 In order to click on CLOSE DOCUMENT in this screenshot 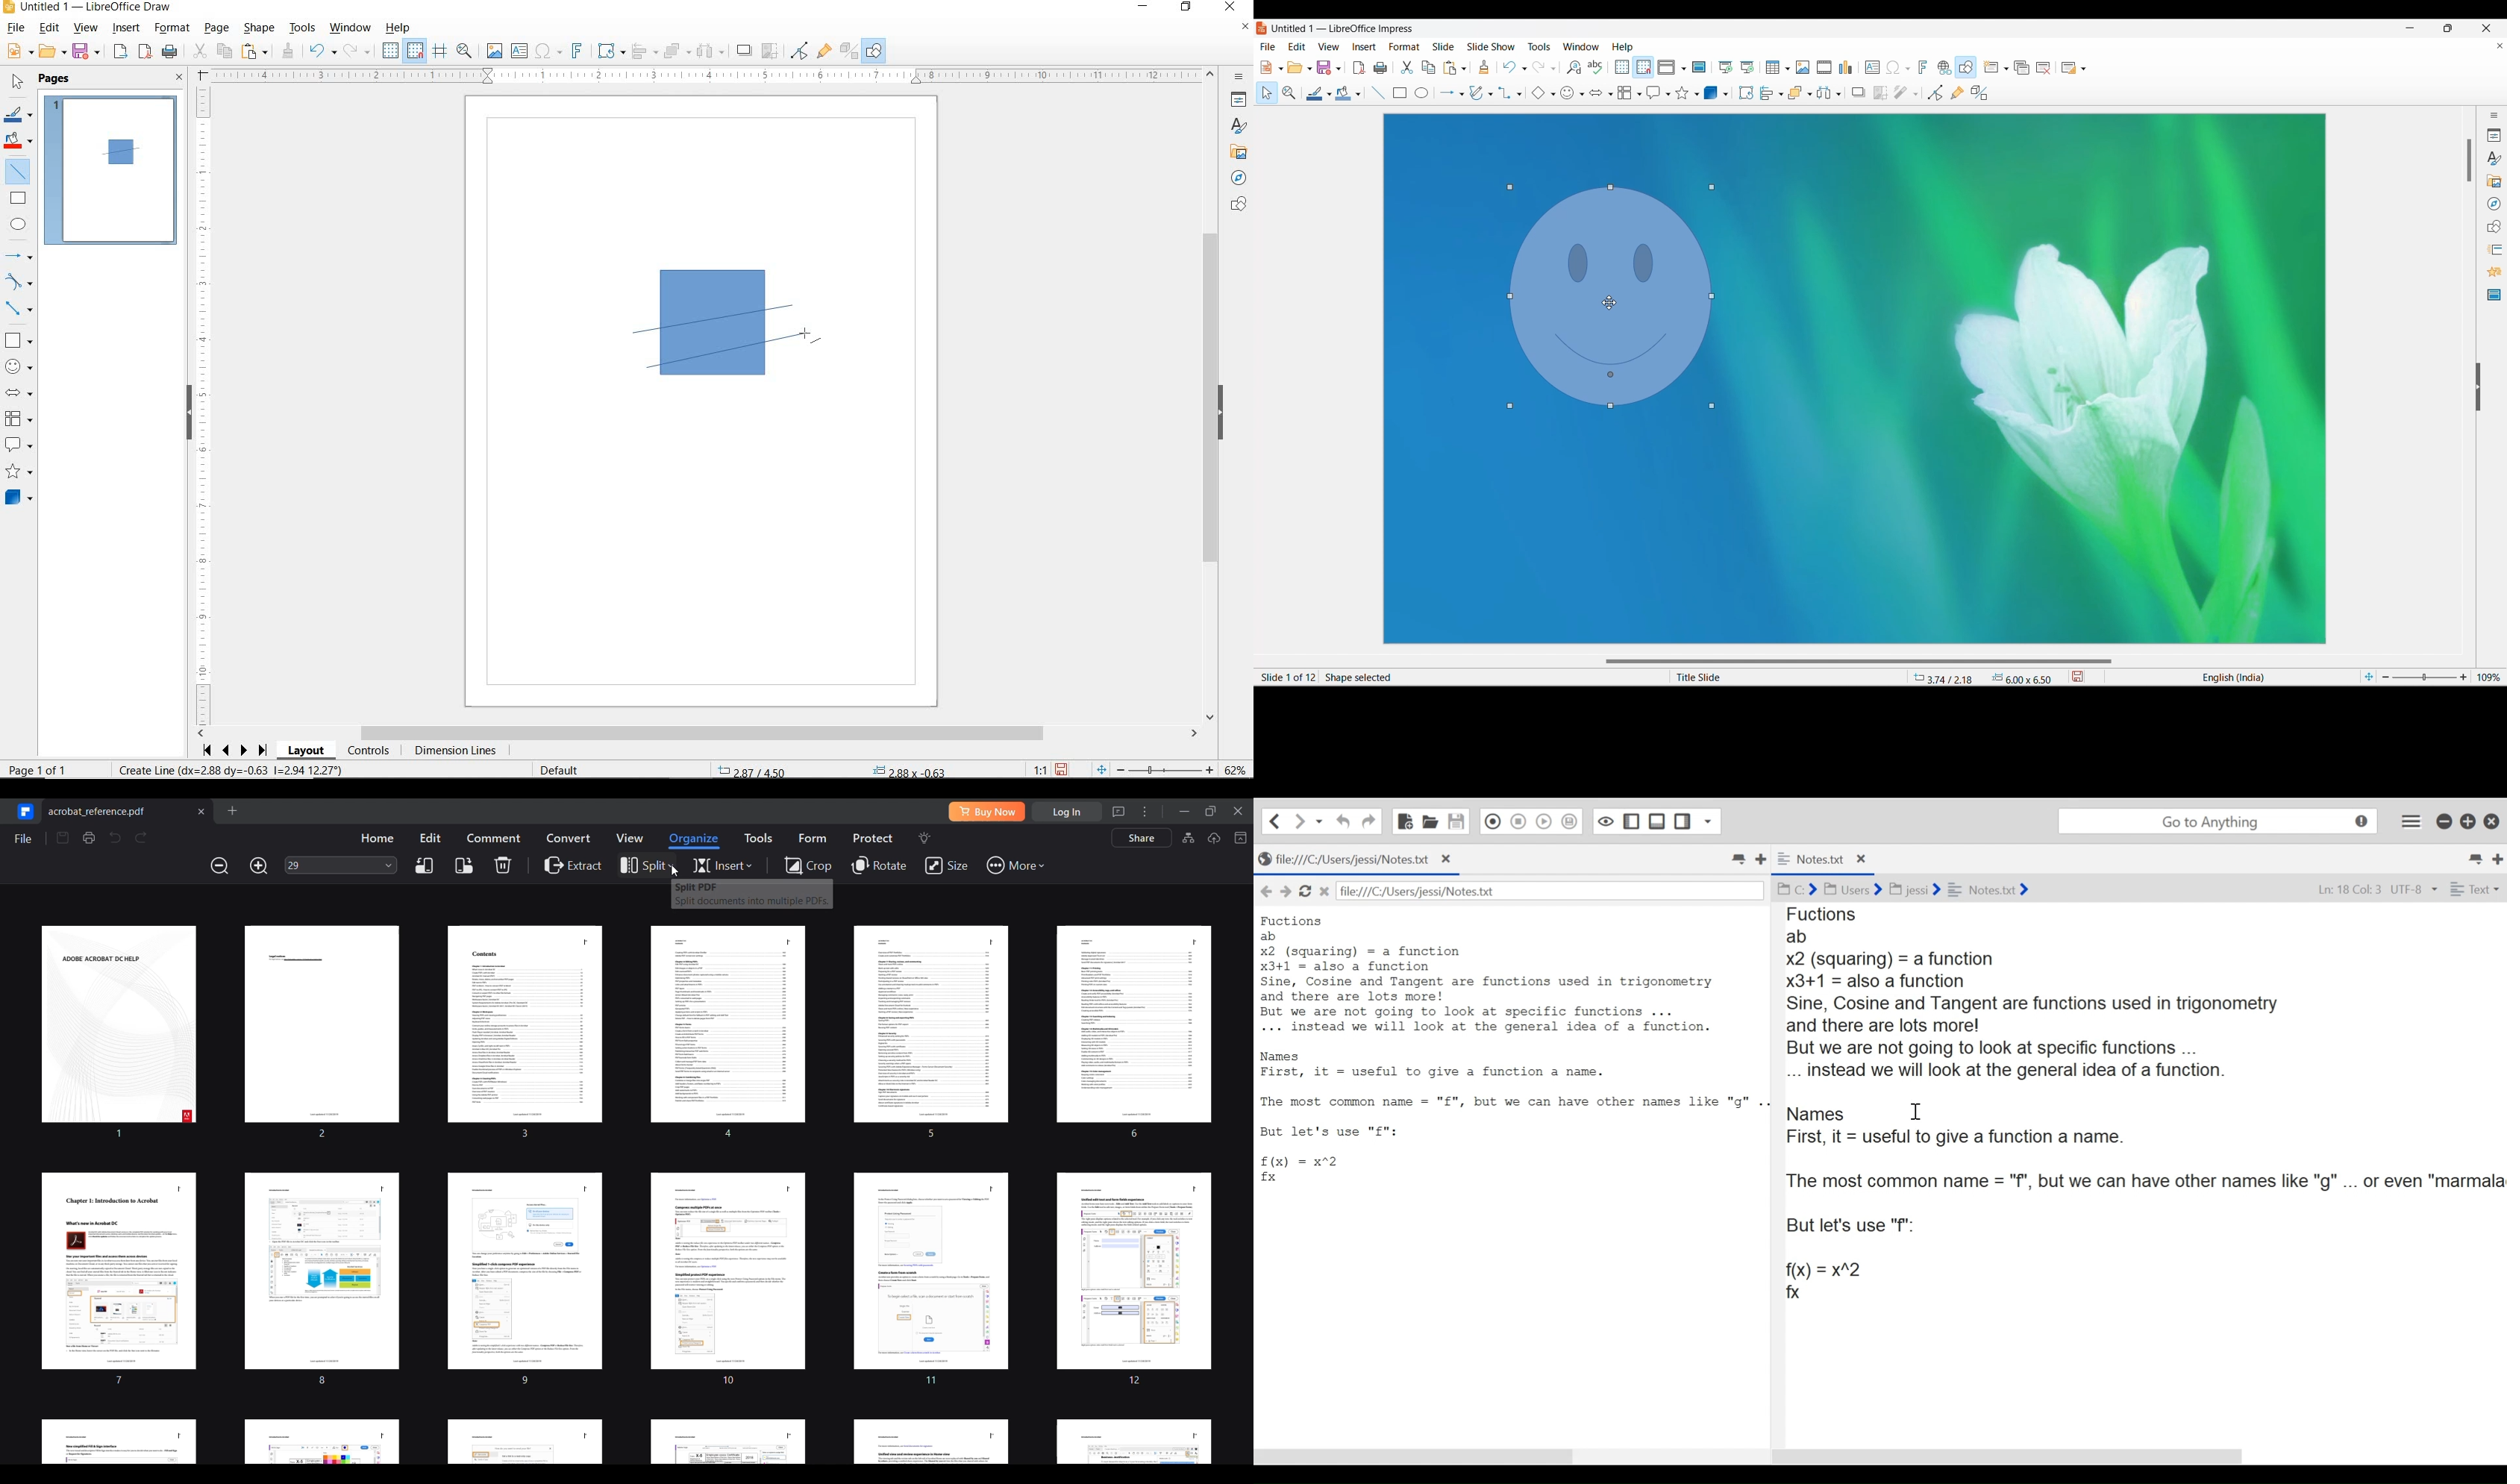, I will do `click(1245, 28)`.